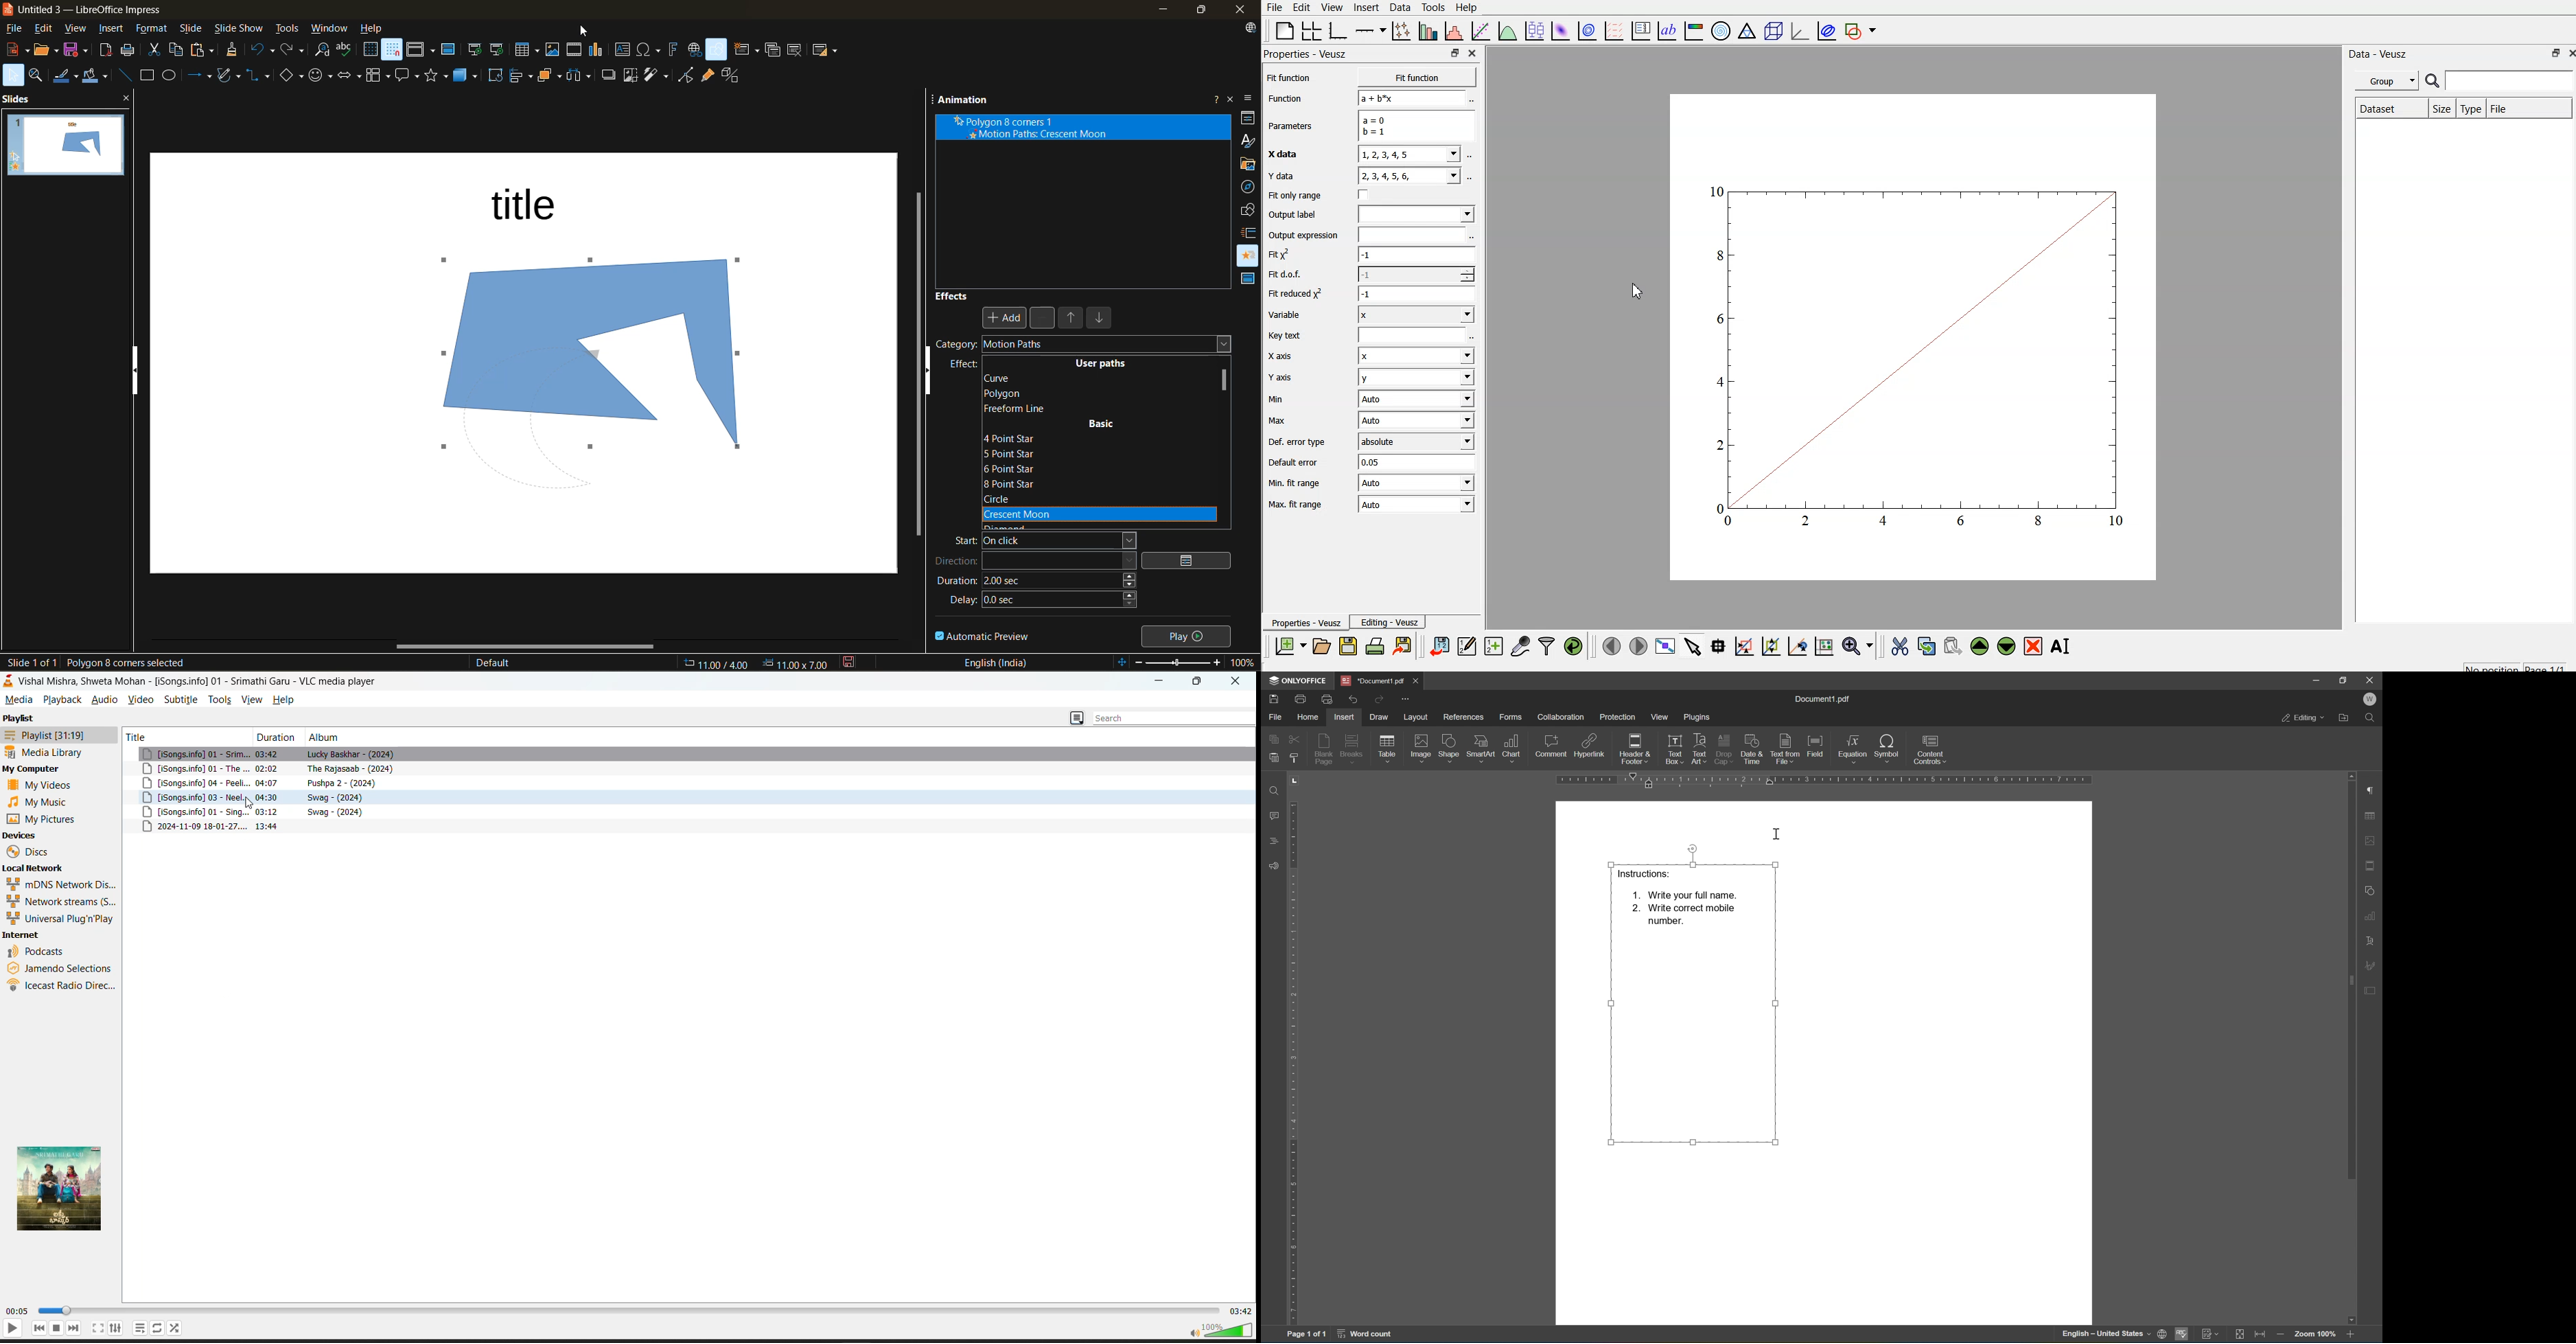 This screenshot has height=1344, width=2576. What do you see at coordinates (650, 51) in the screenshot?
I see `insert special characters` at bounding box center [650, 51].